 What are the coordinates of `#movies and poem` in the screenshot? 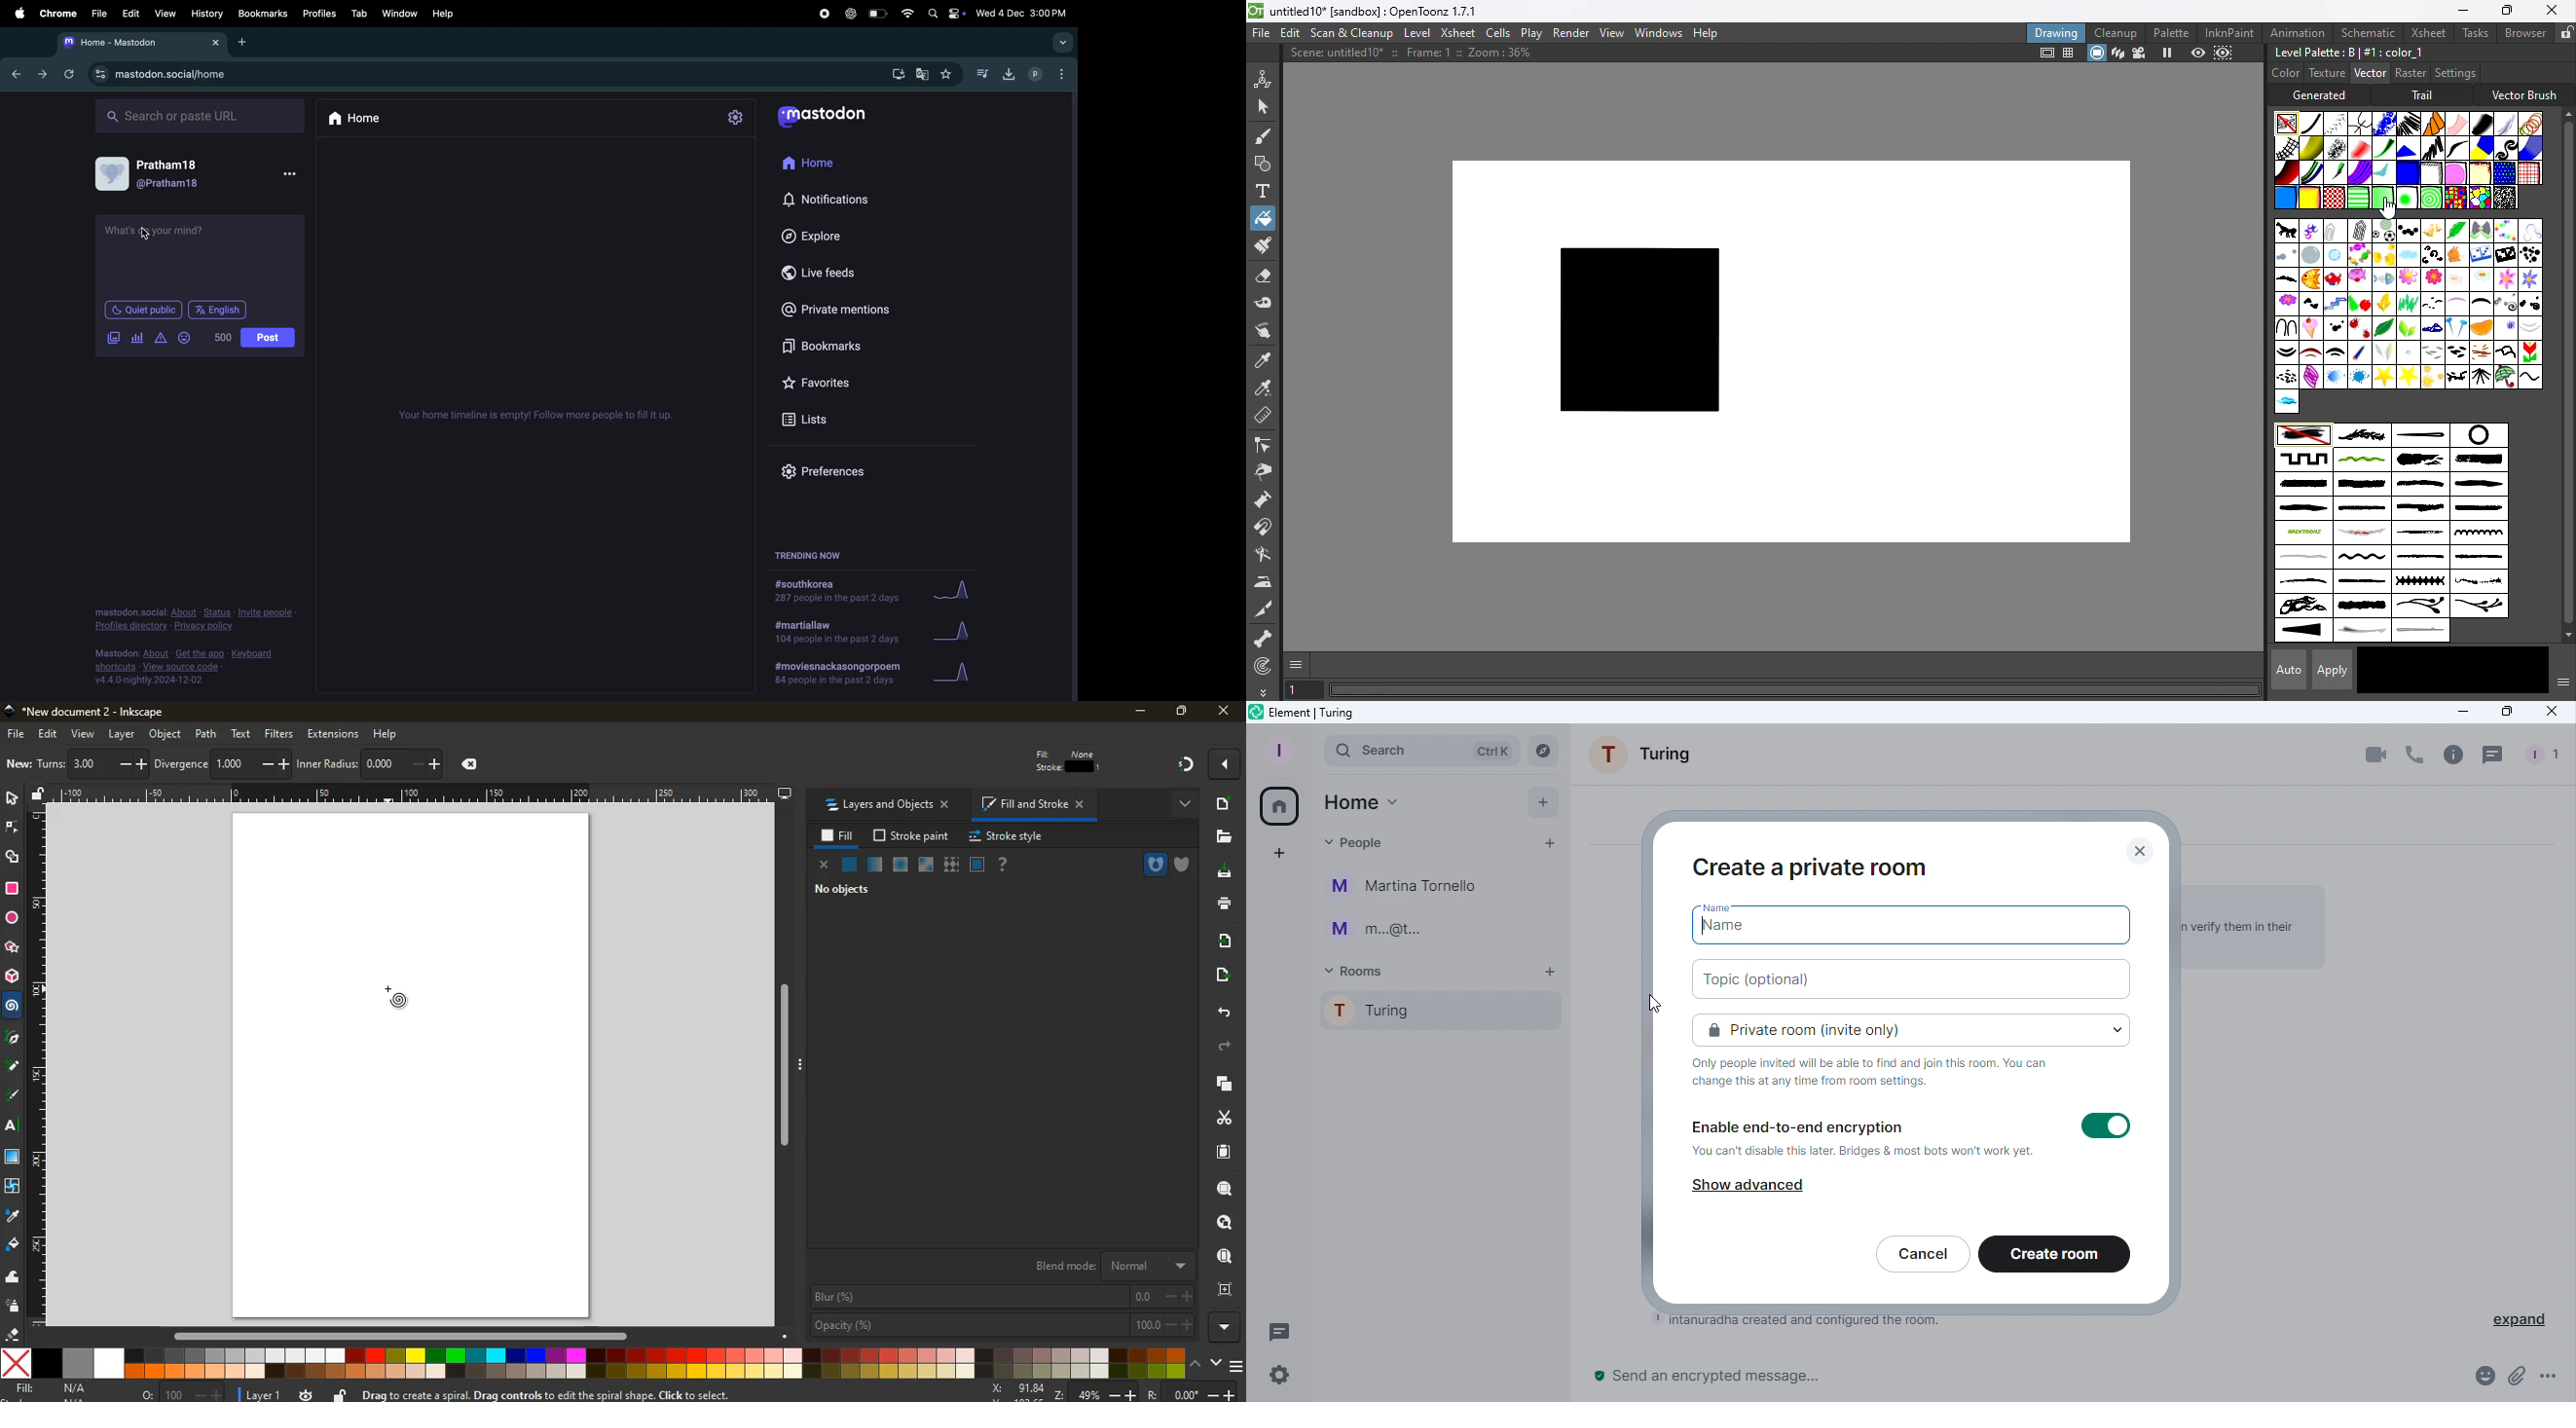 It's located at (835, 675).